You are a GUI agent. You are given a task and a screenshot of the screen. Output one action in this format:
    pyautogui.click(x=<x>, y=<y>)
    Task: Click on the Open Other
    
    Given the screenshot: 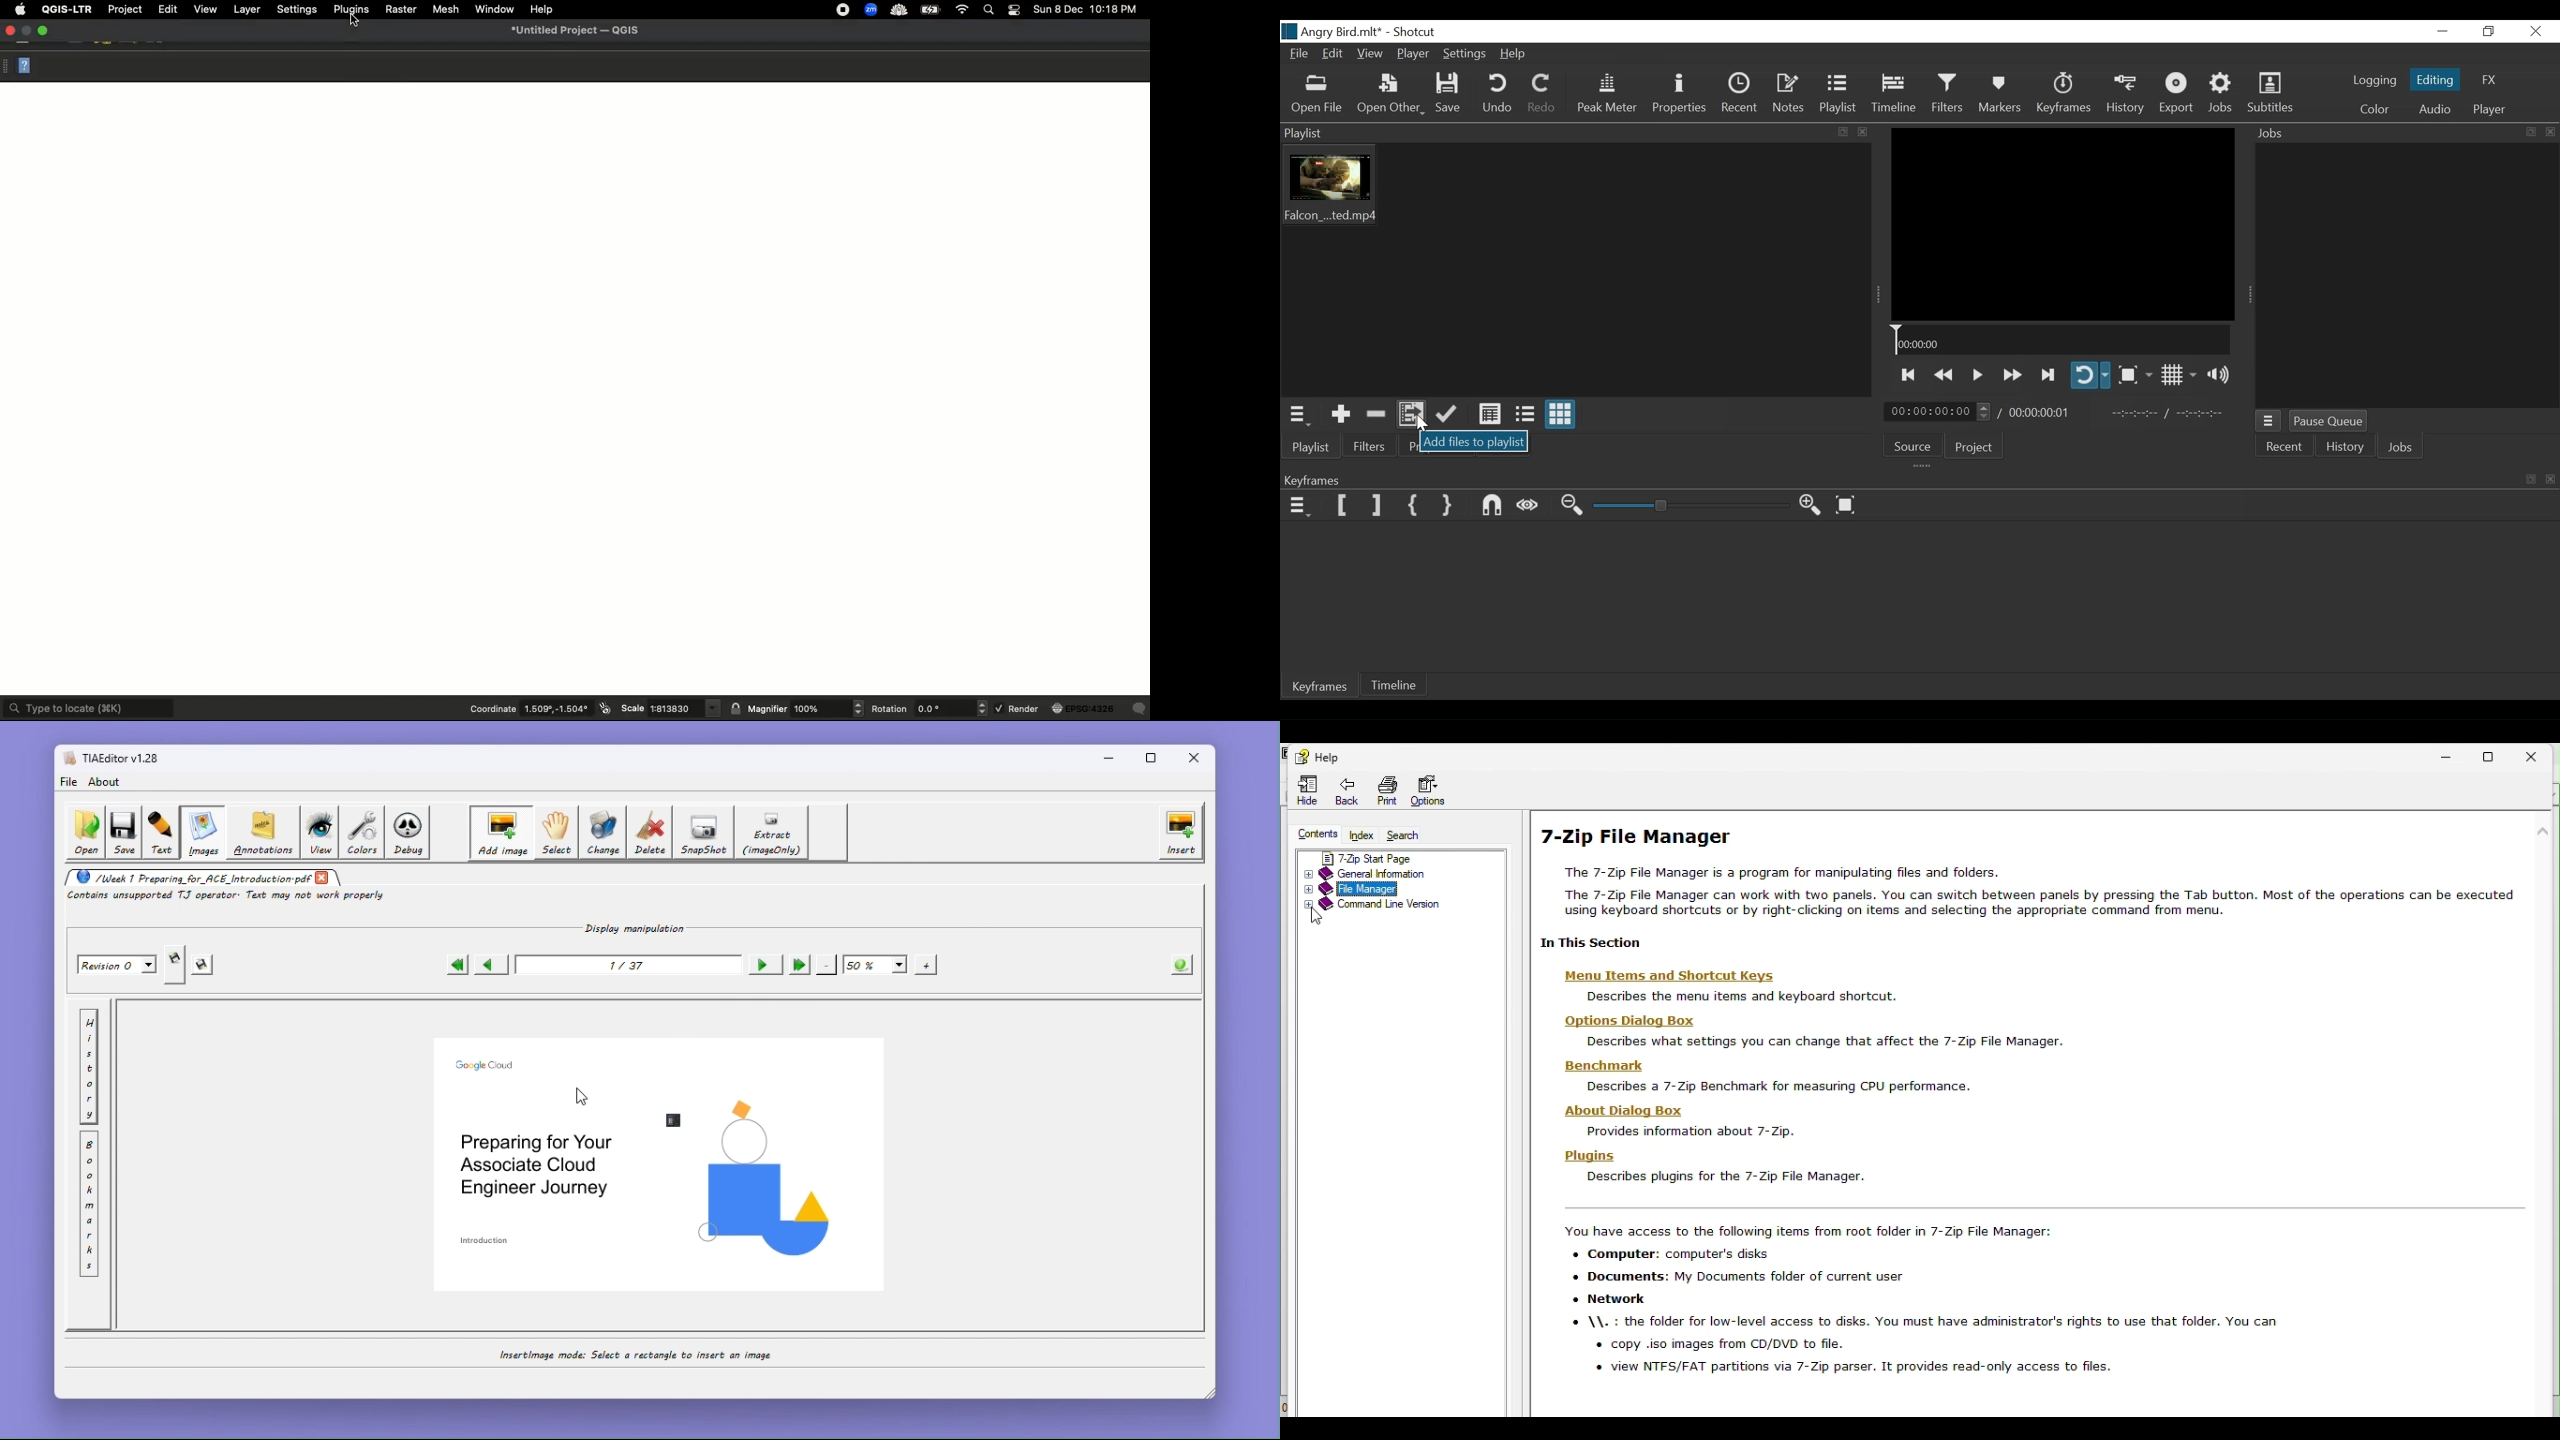 What is the action you would take?
    pyautogui.click(x=1390, y=95)
    